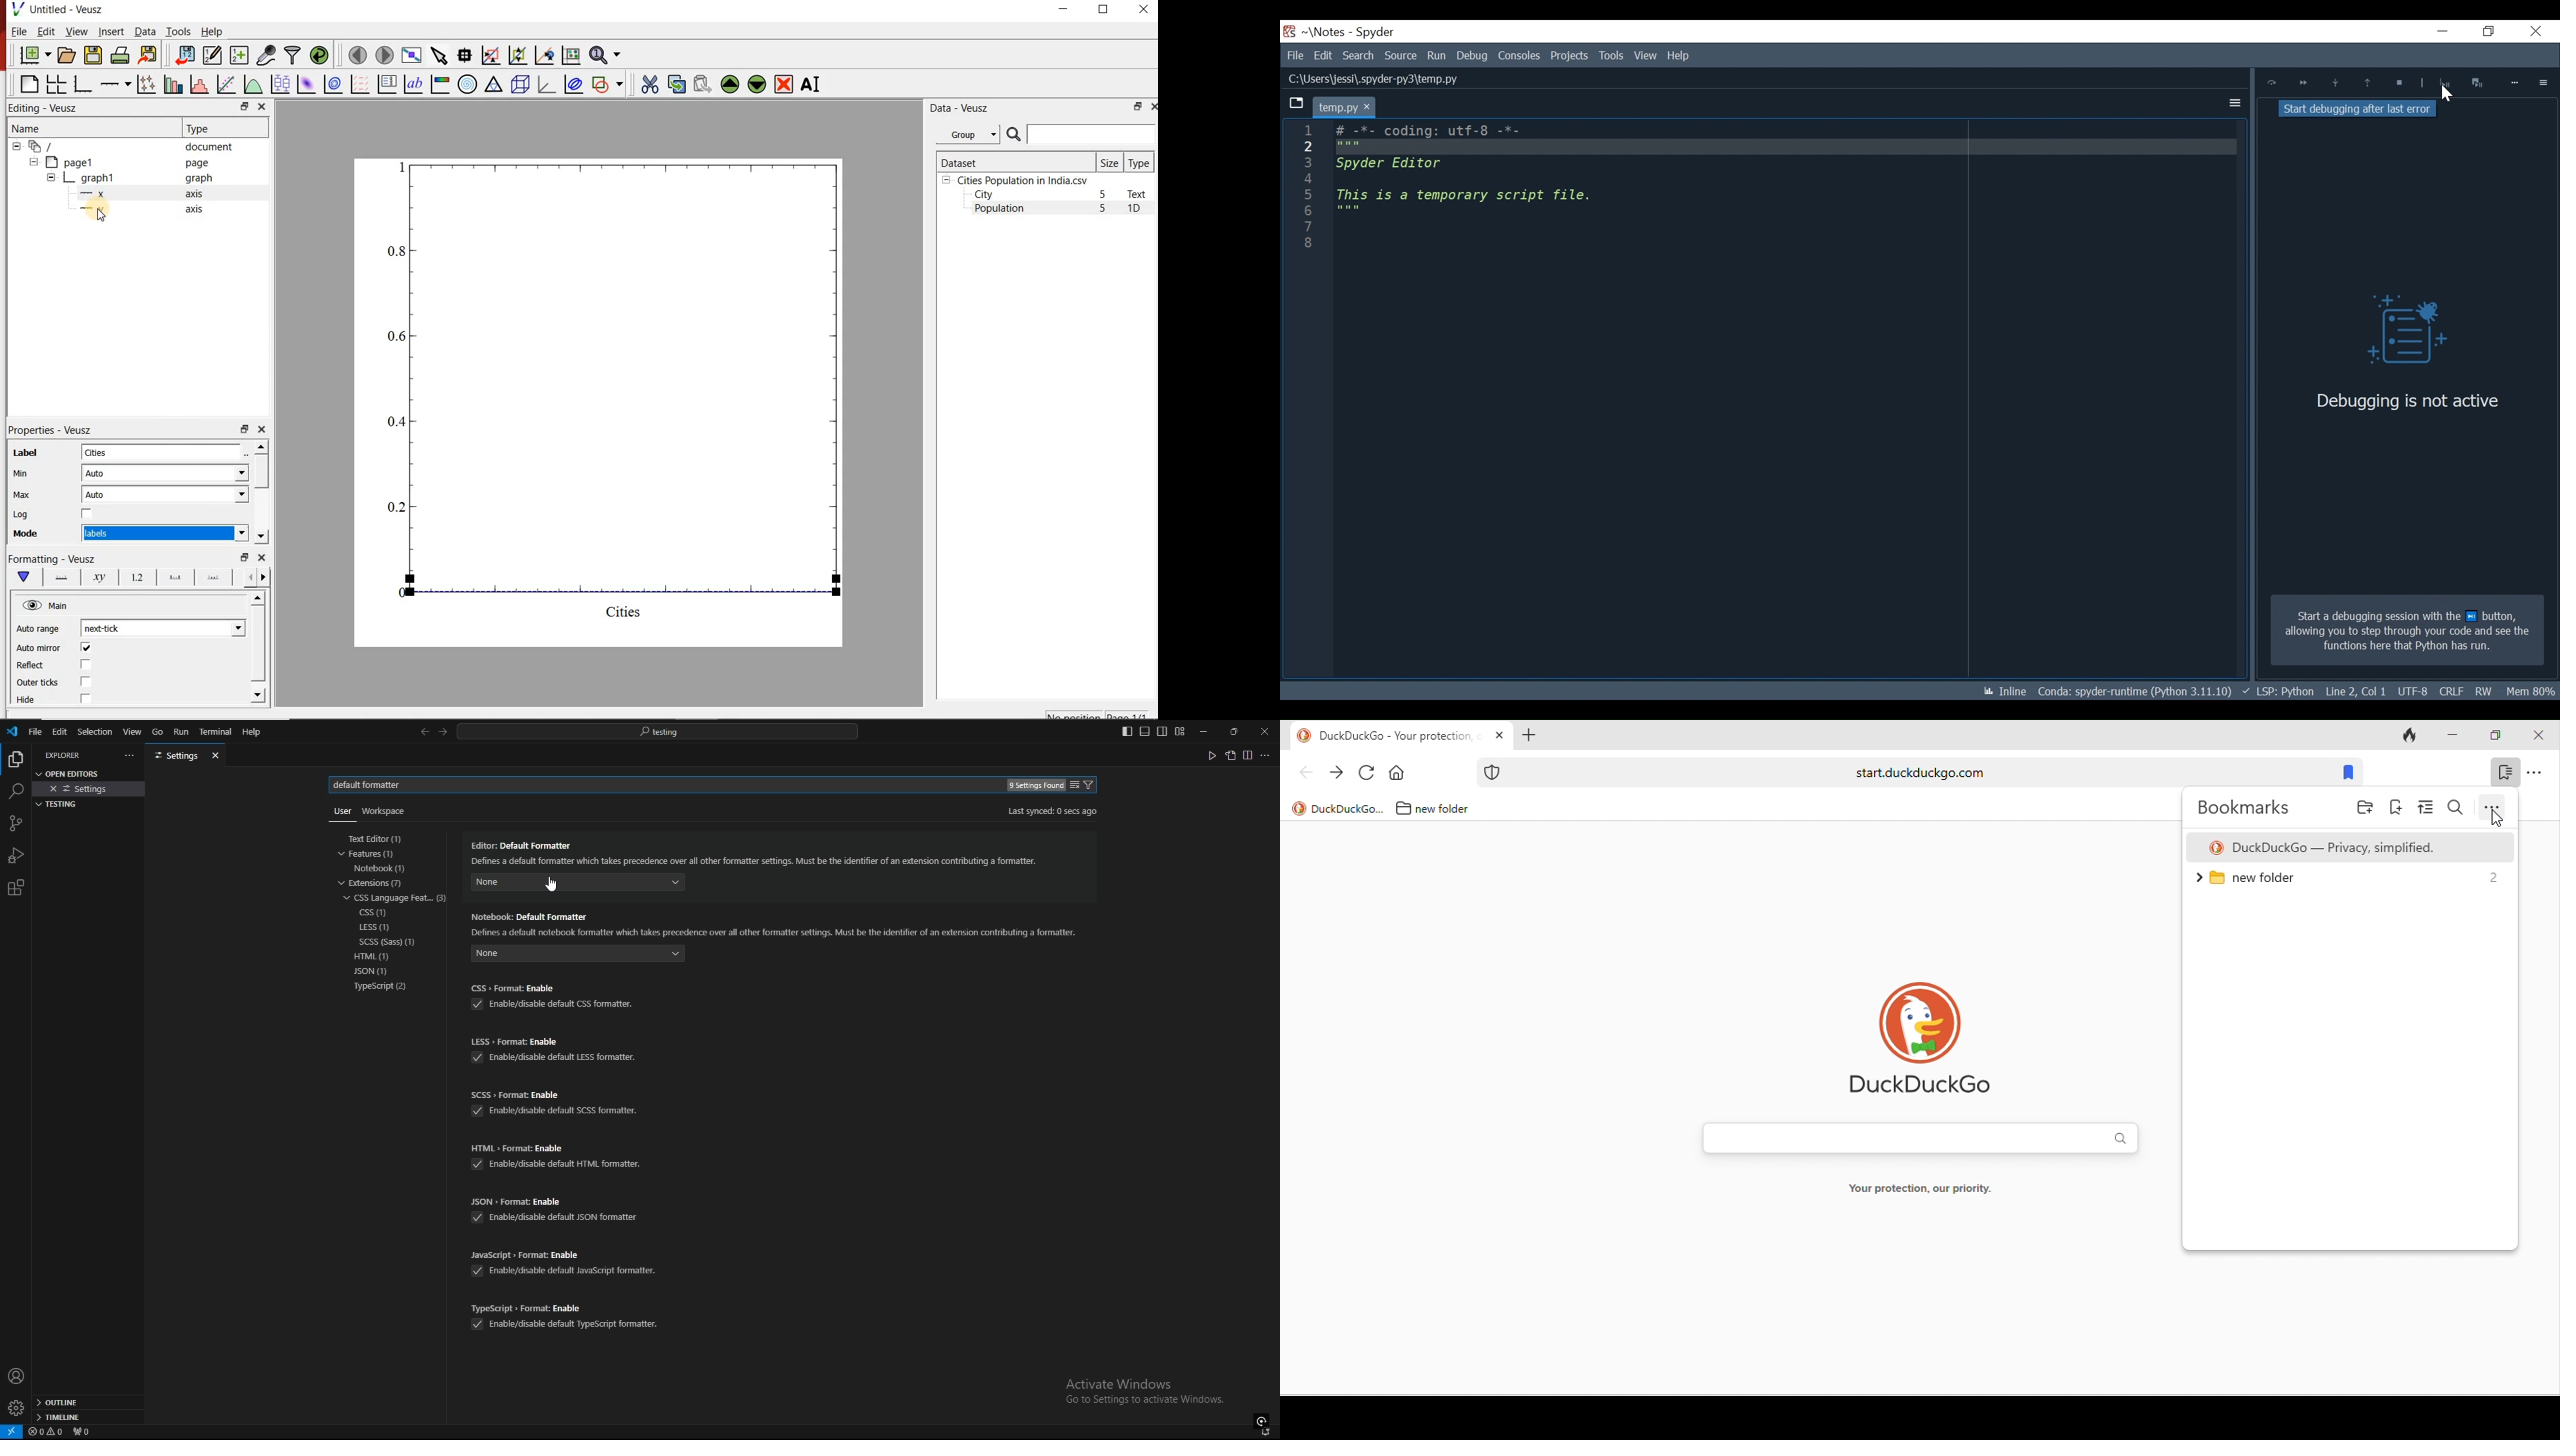  What do you see at coordinates (2357, 109) in the screenshot?
I see `Stop debugging after last error tooltip` at bounding box center [2357, 109].